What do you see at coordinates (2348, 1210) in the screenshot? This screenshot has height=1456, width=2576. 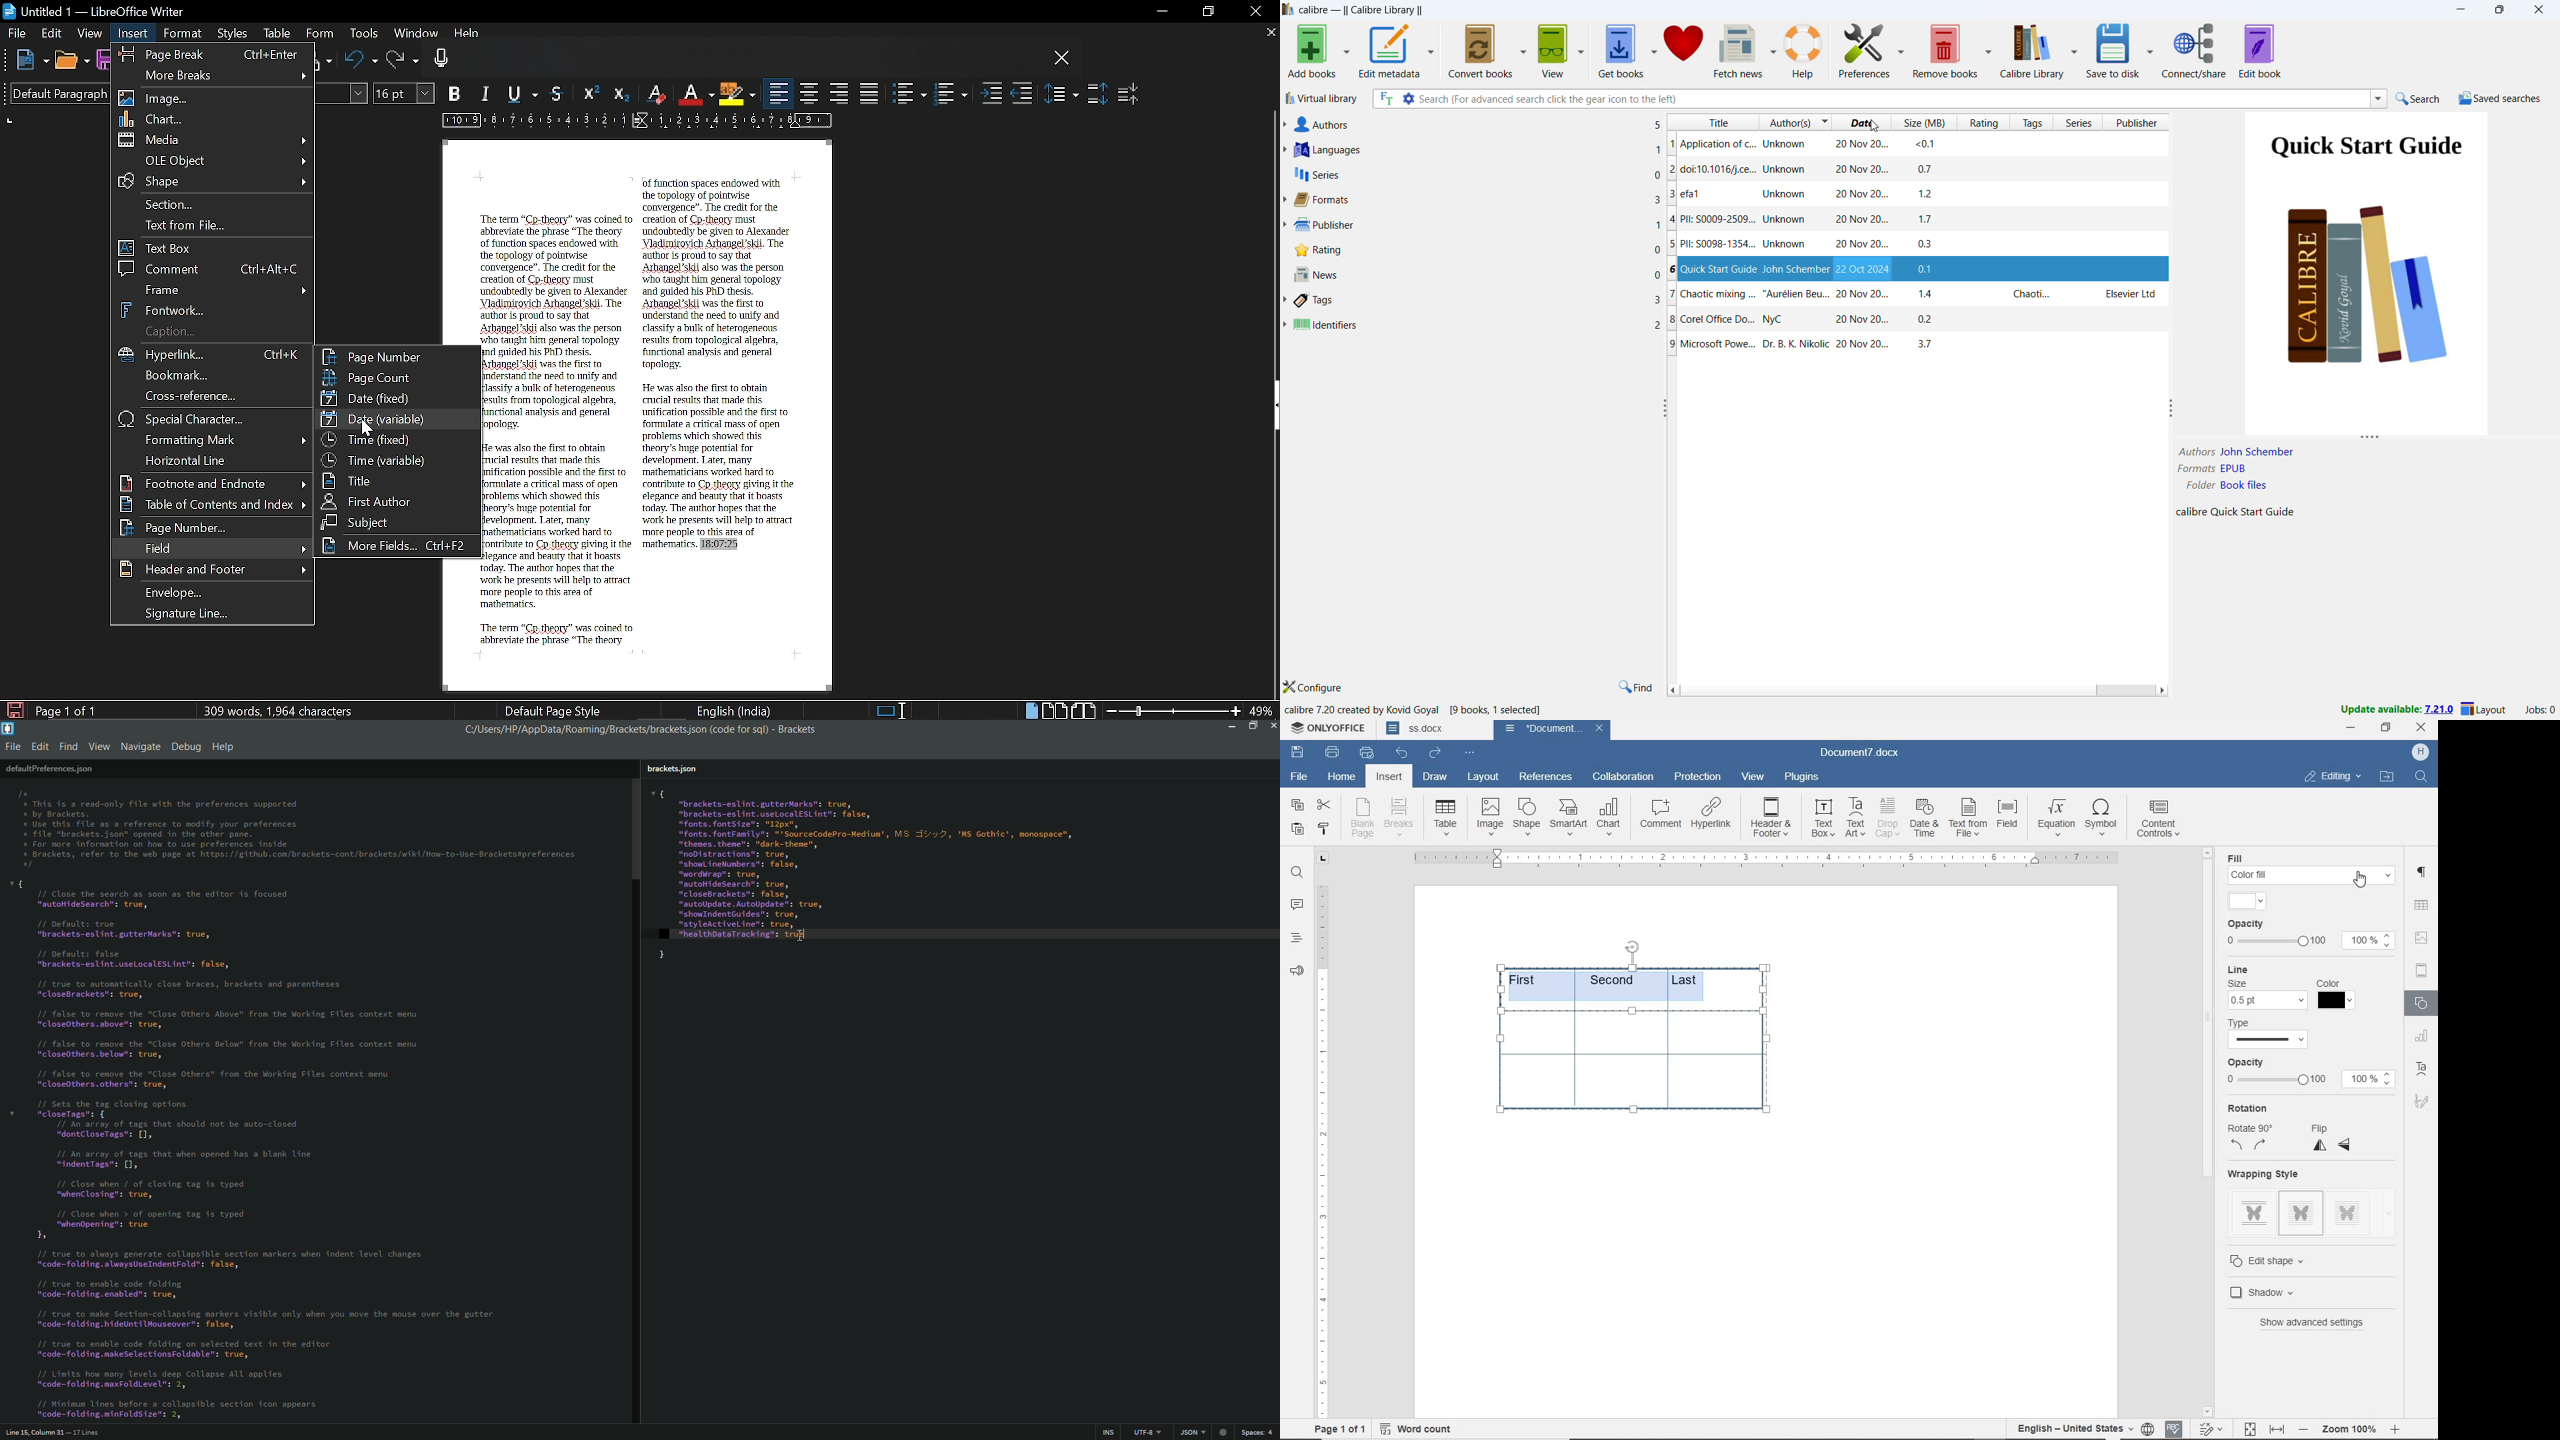 I see `style 3` at bounding box center [2348, 1210].